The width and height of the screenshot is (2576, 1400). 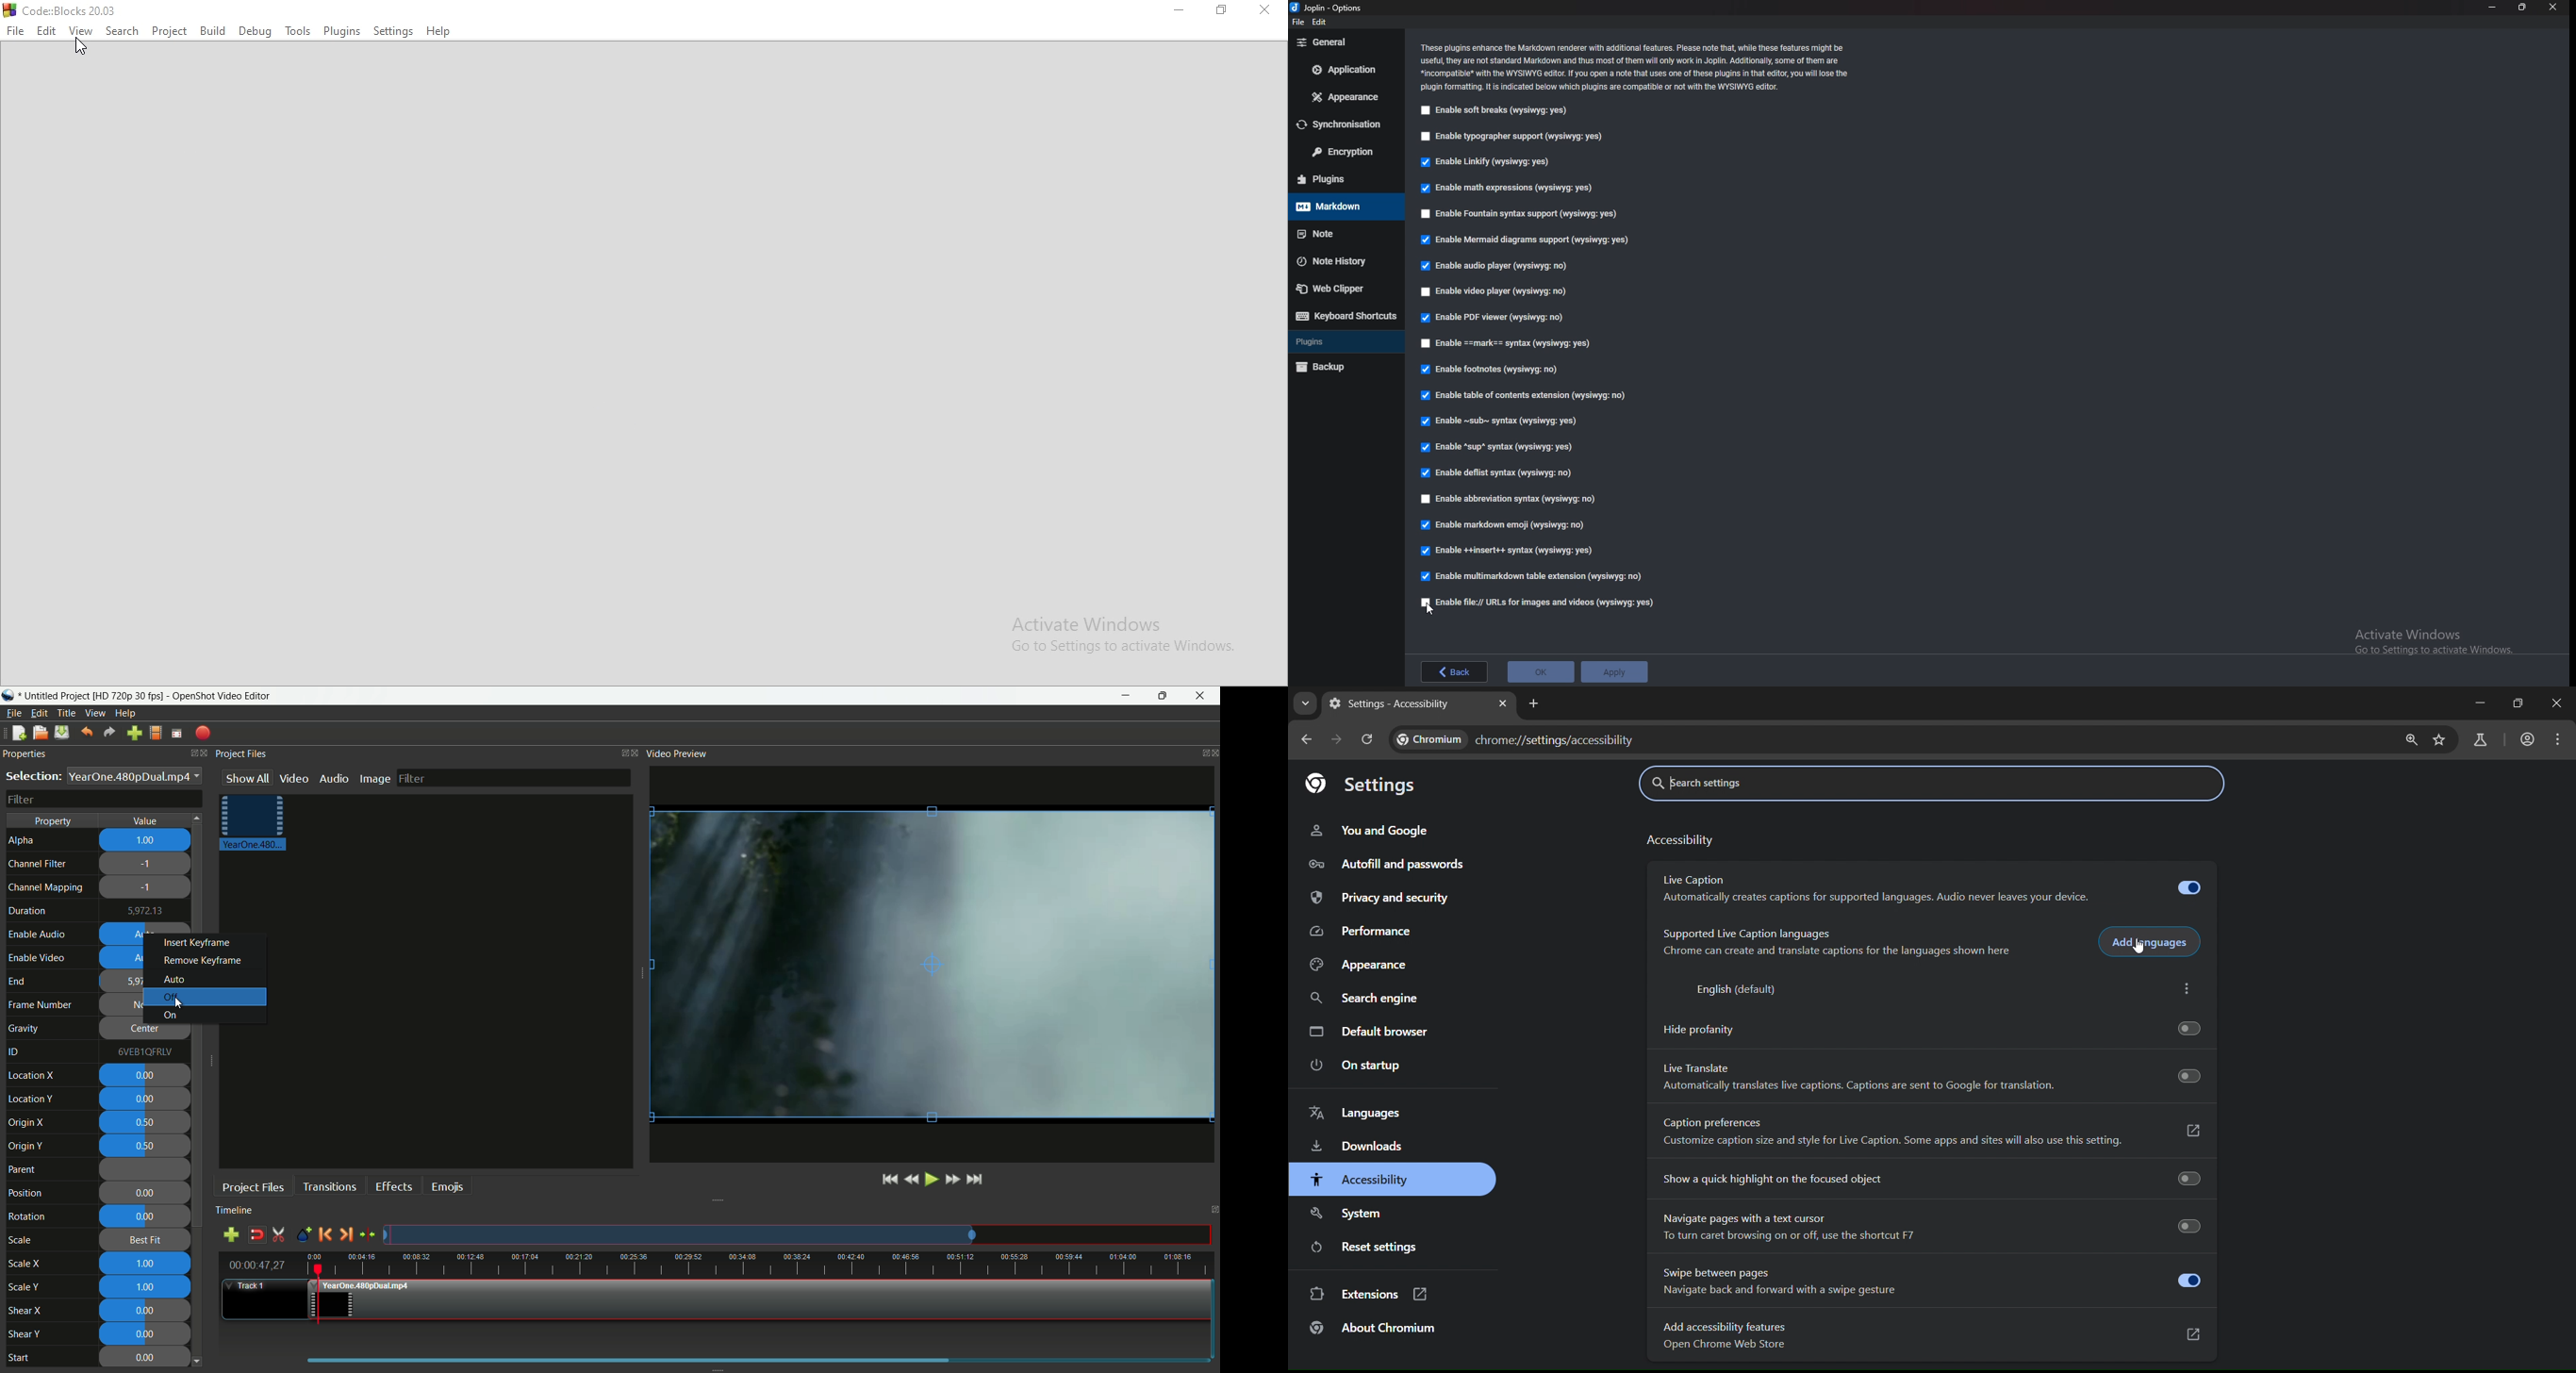 I want to click on -1, so click(x=147, y=865).